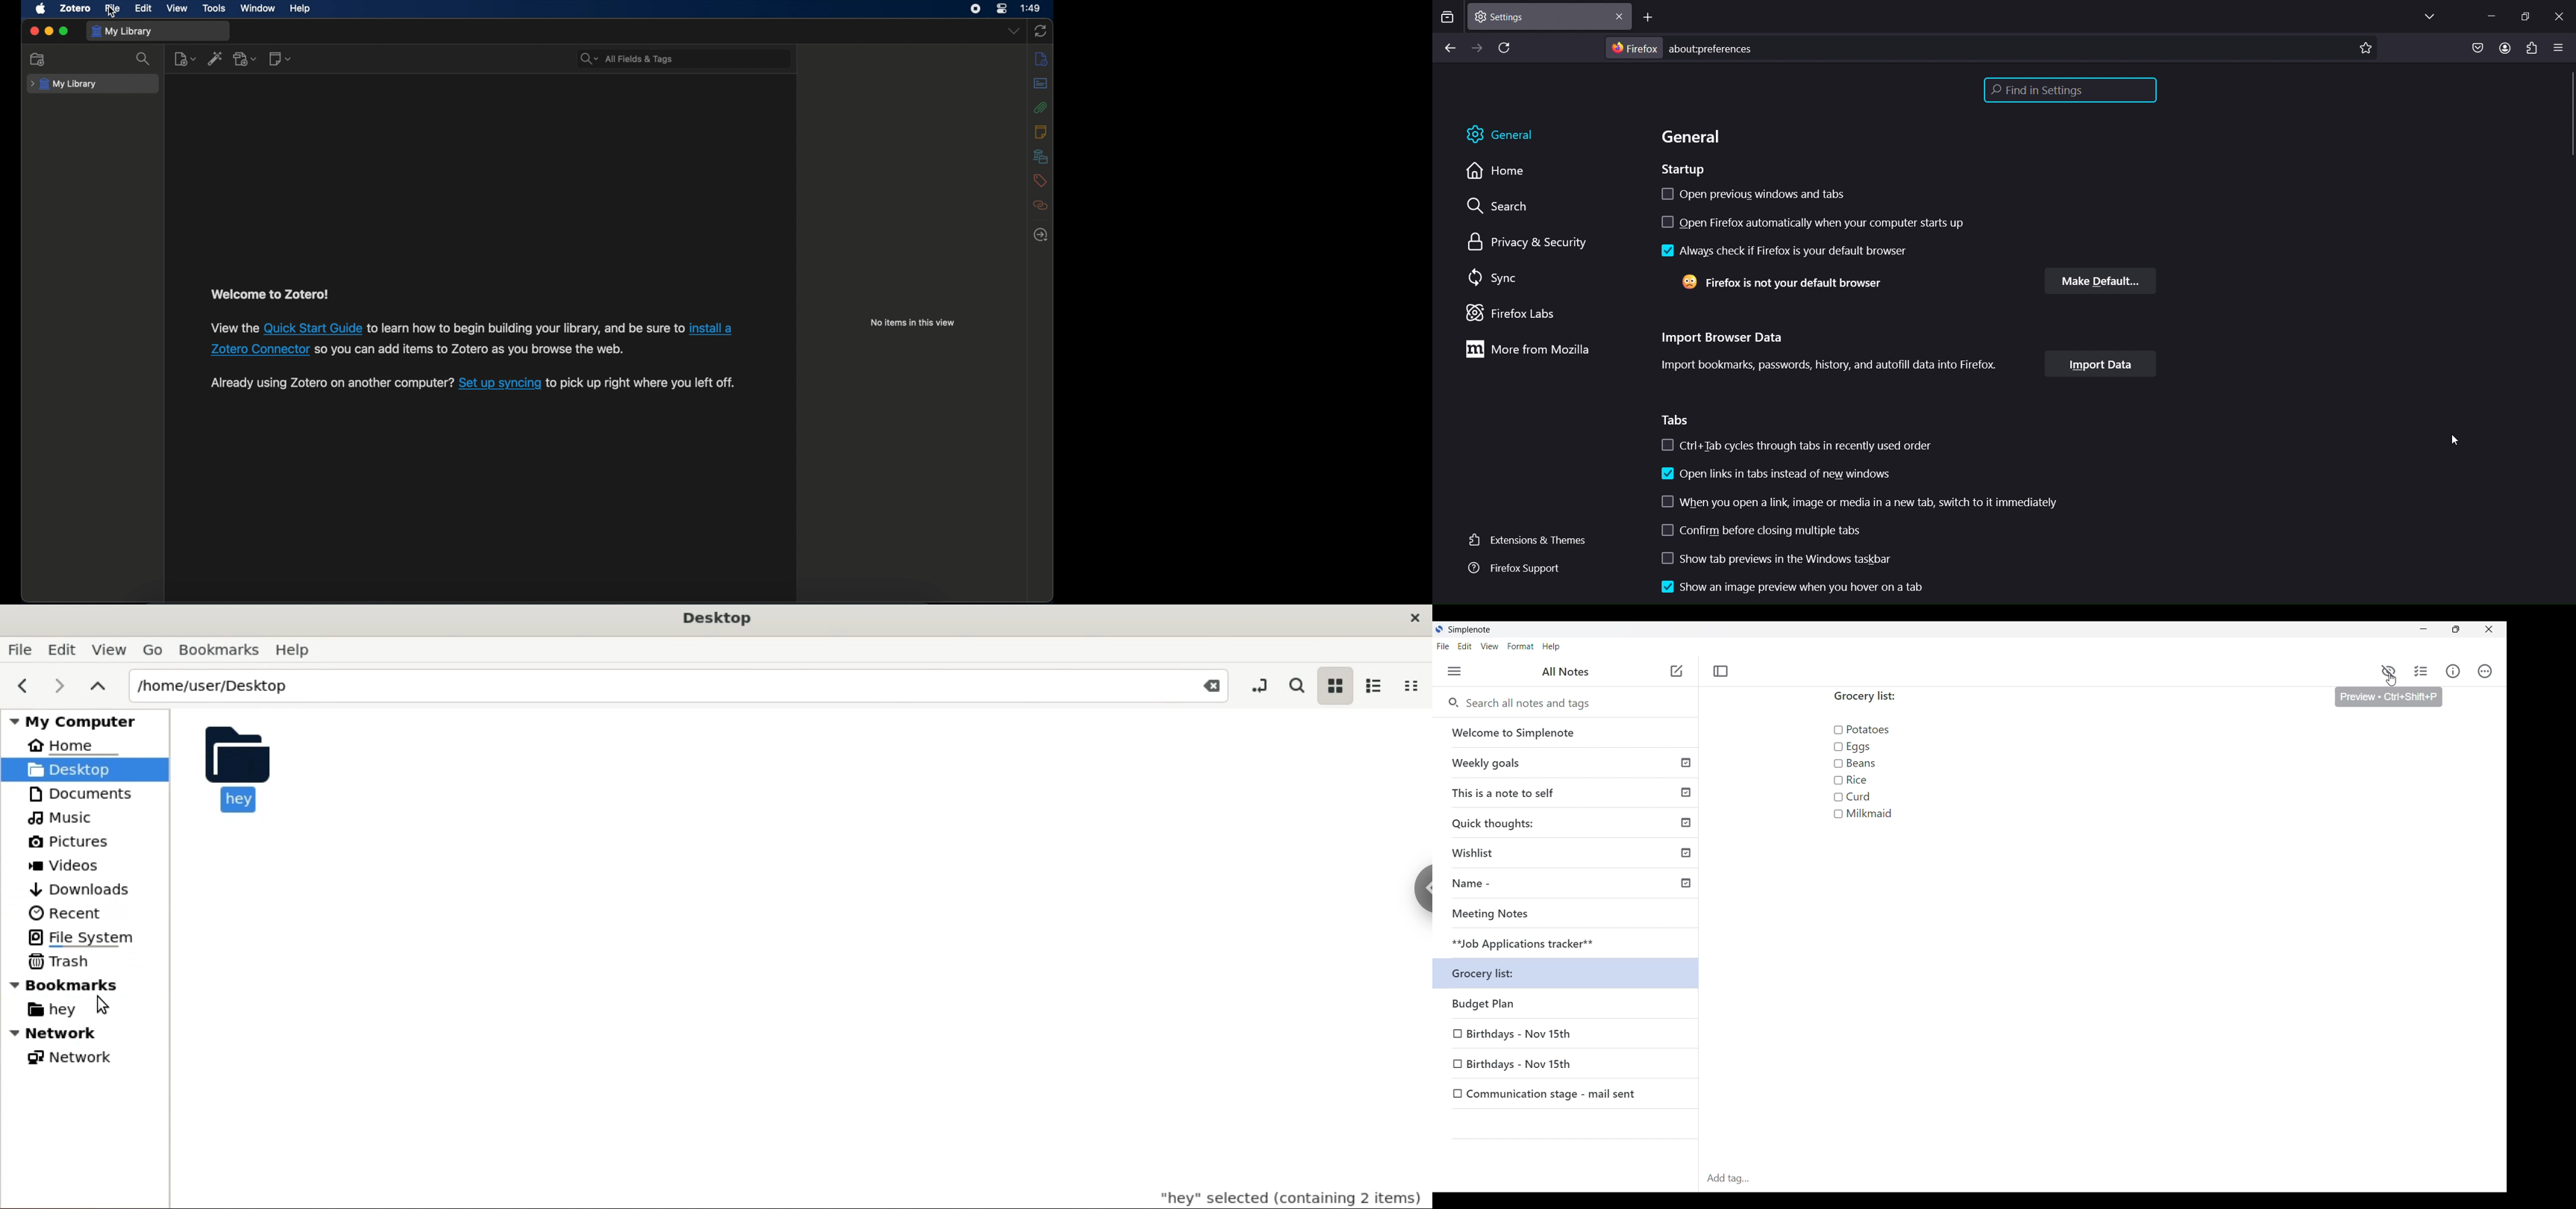 This screenshot has height=1232, width=2576. I want to click on Budget Plan, so click(1569, 1005).